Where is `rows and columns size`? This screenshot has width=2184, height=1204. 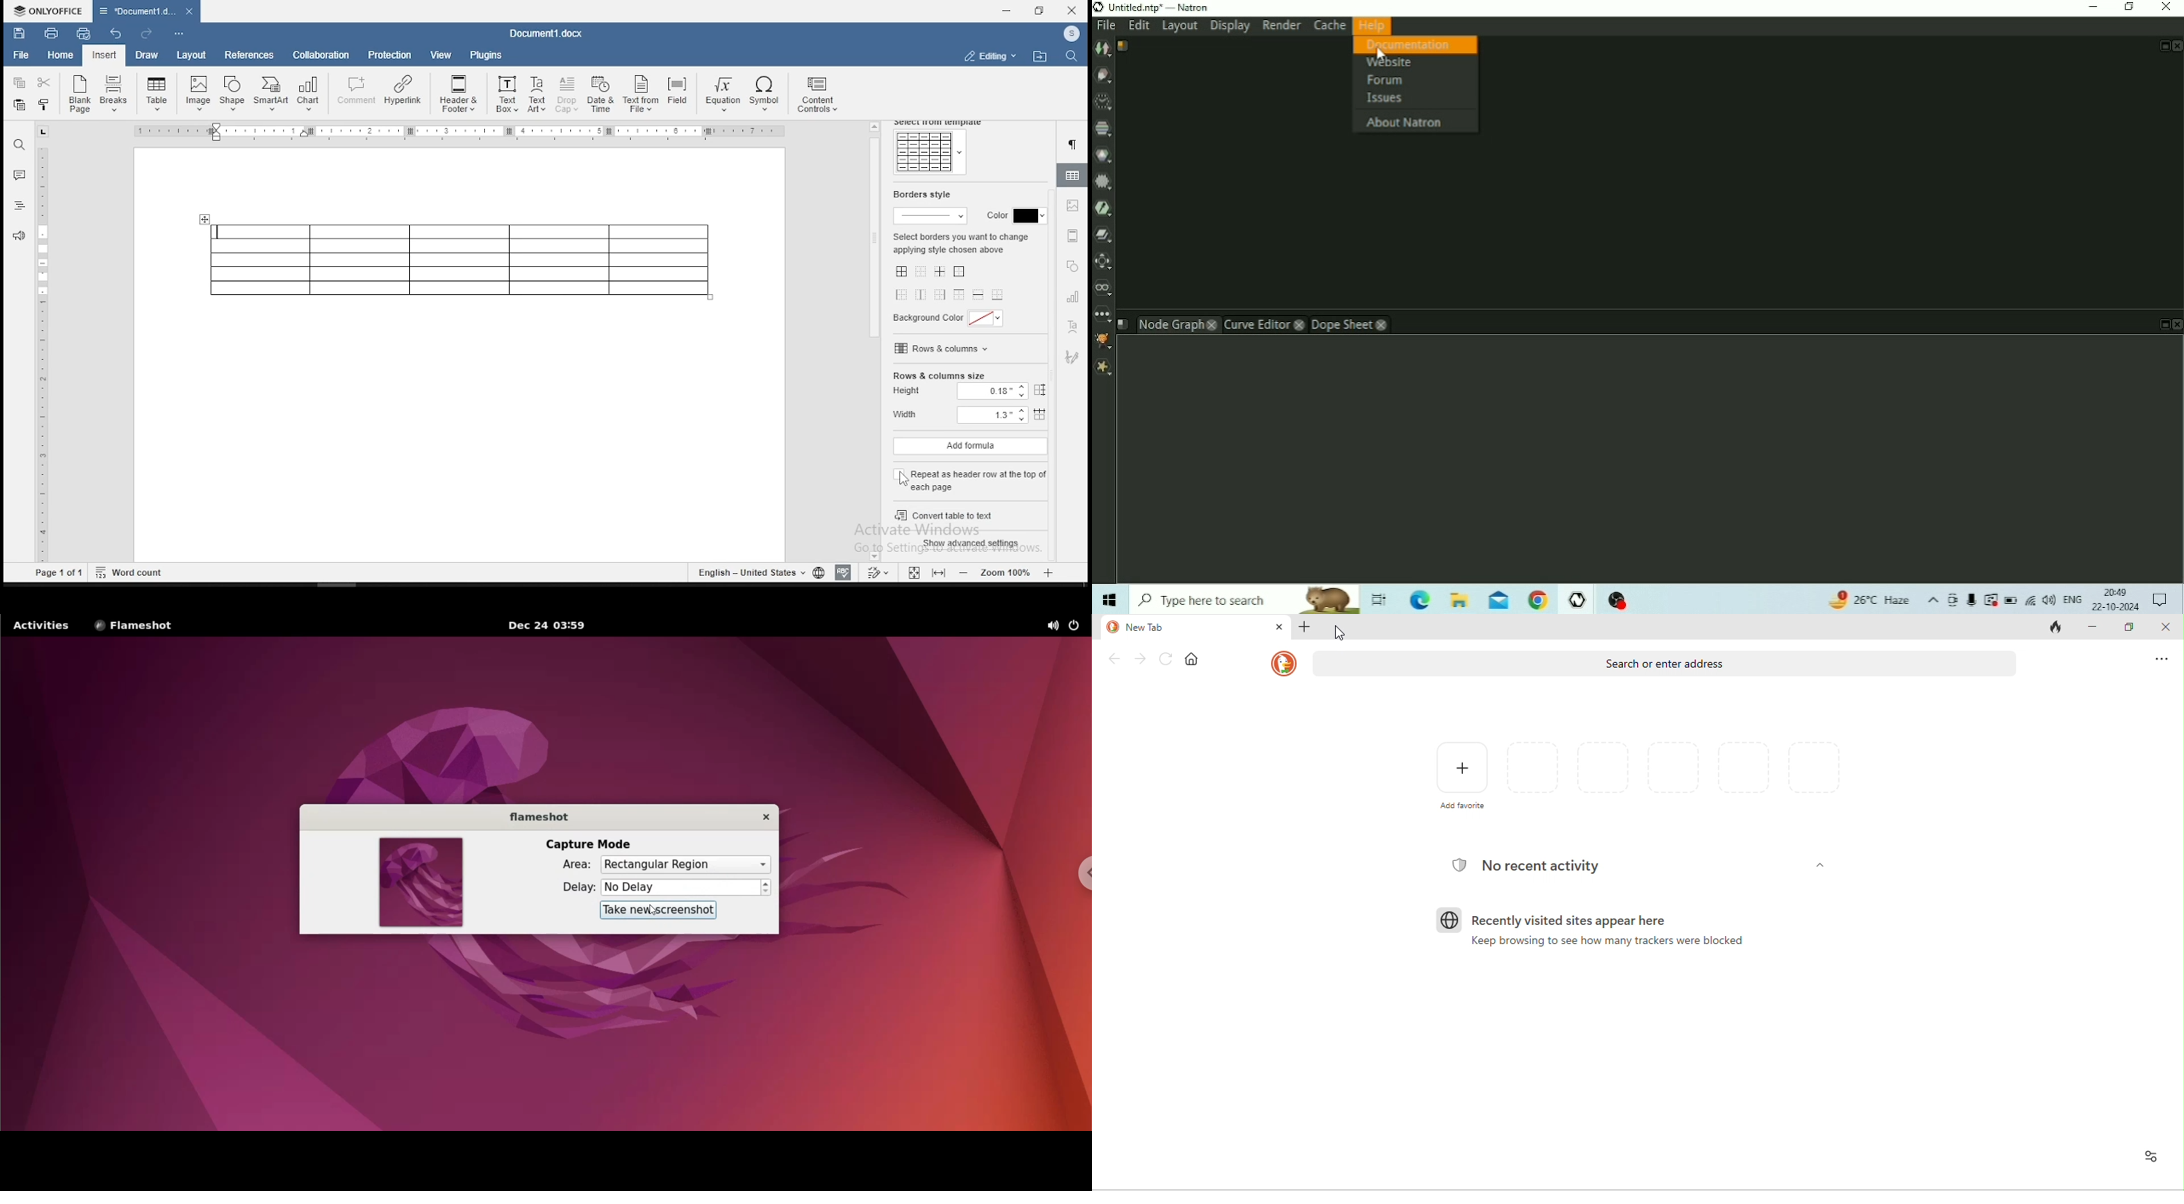
rows and columns size is located at coordinates (939, 376).